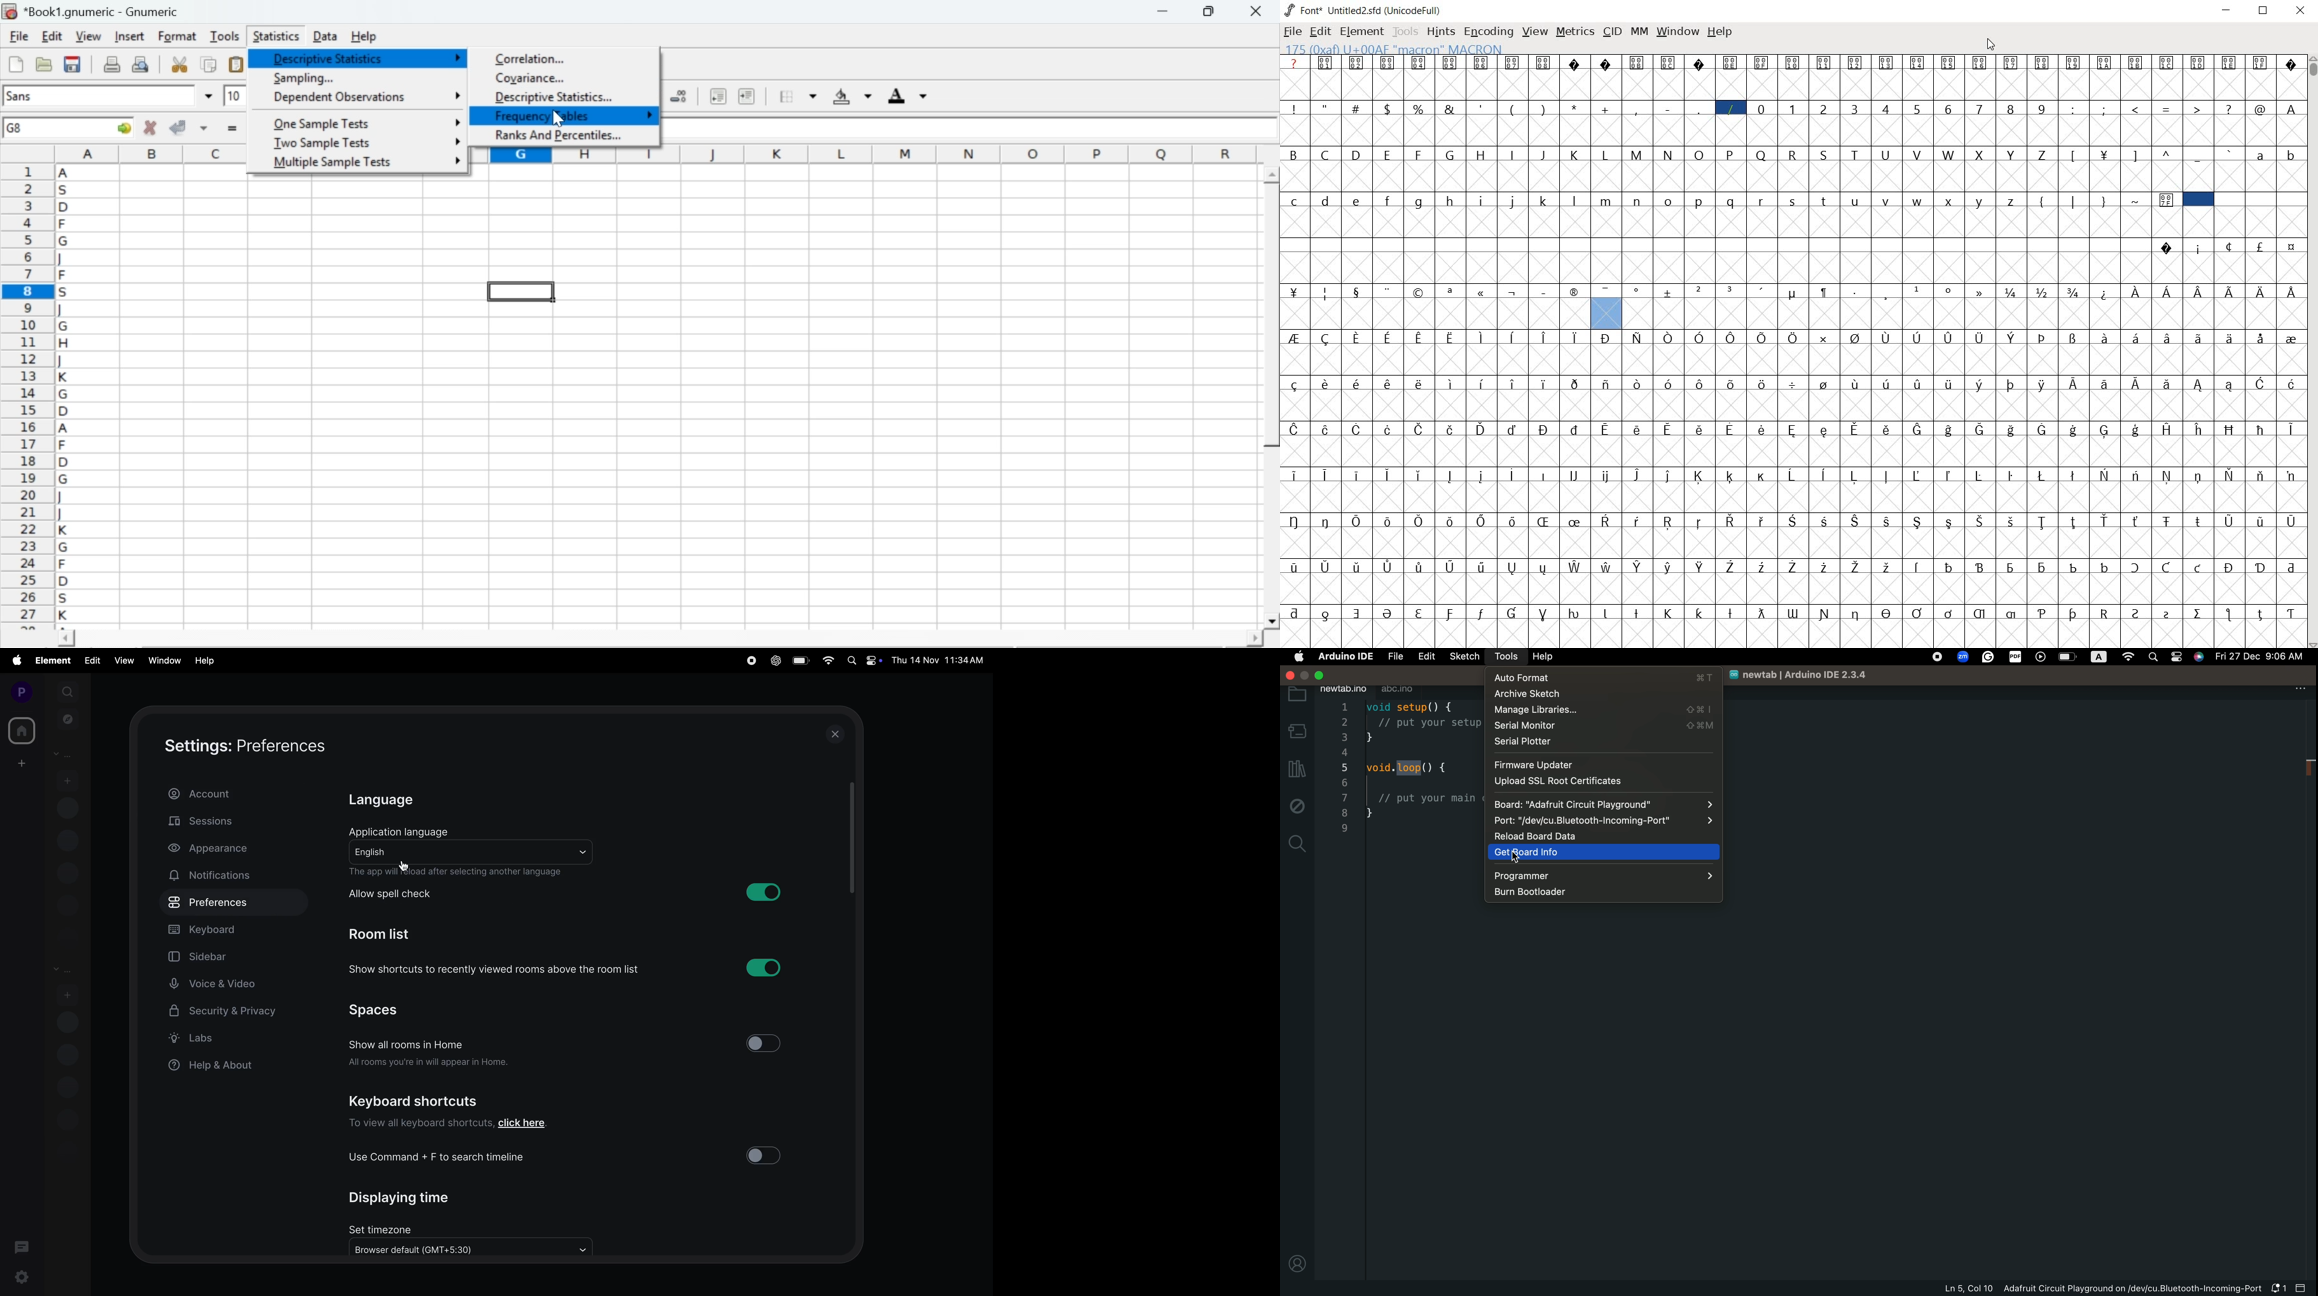 Image resolution: width=2324 pixels, height=1316 pixels. I want to click on 2, so click(1826, 109).